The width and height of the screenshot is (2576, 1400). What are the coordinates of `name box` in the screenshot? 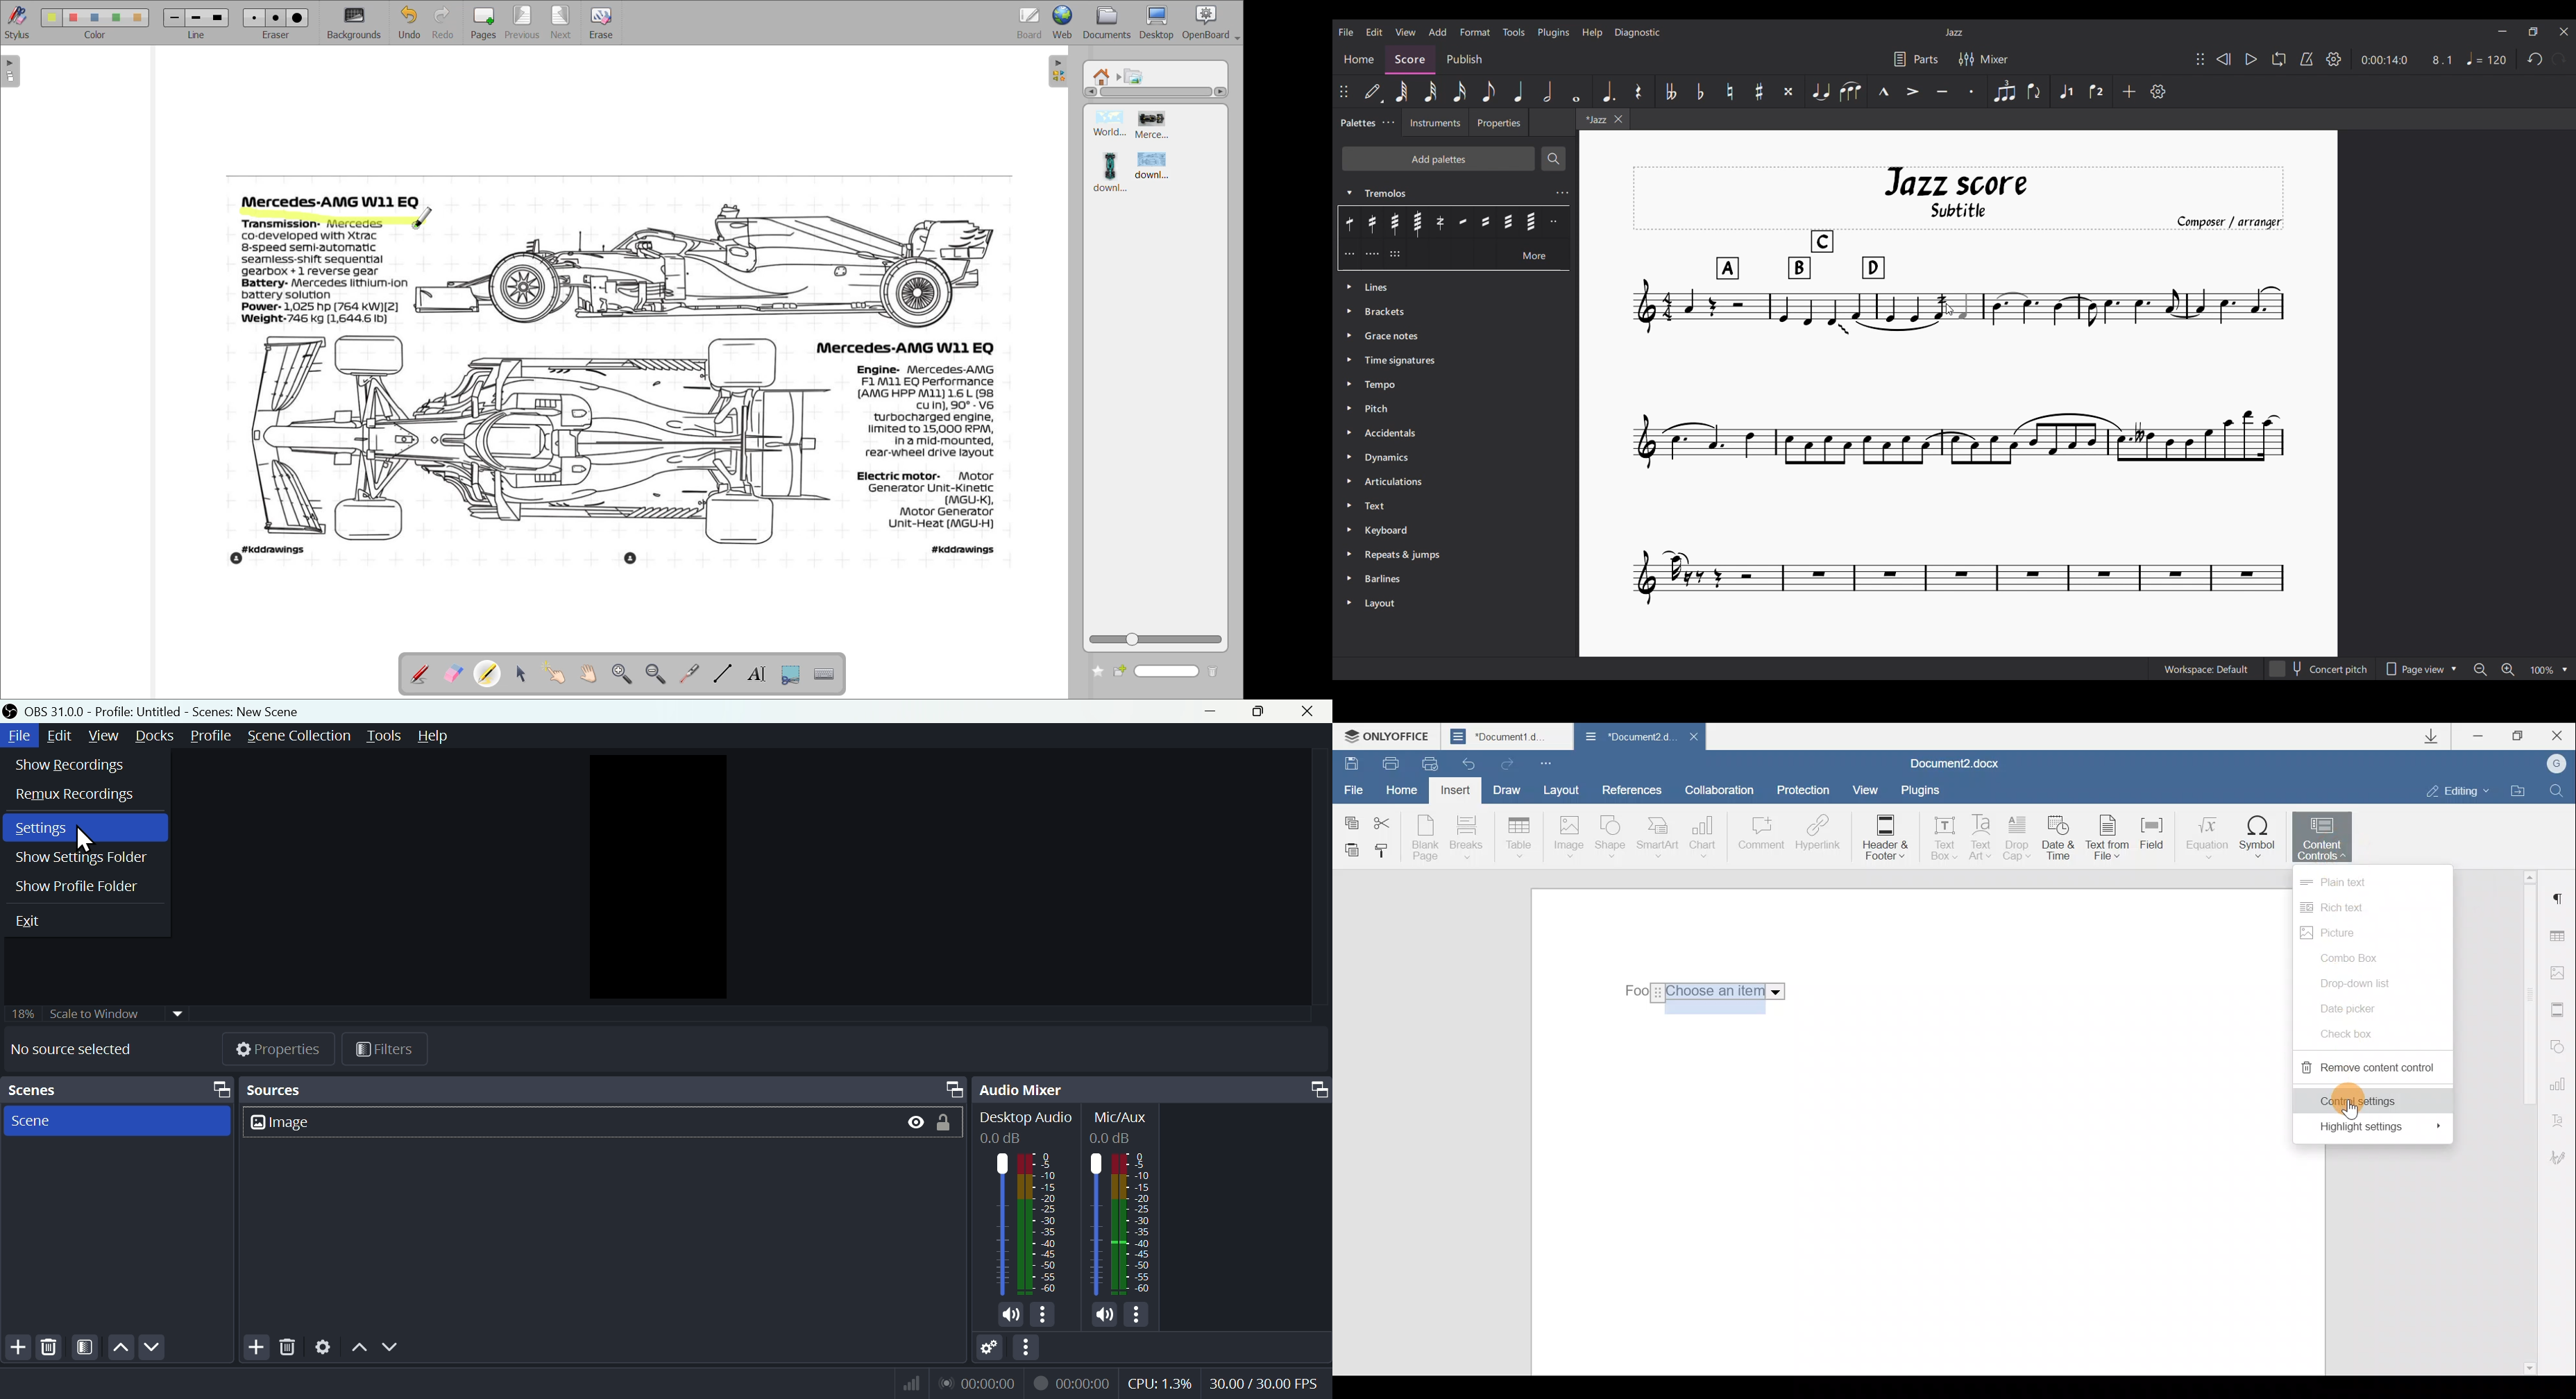 It's located at (1169, 672).